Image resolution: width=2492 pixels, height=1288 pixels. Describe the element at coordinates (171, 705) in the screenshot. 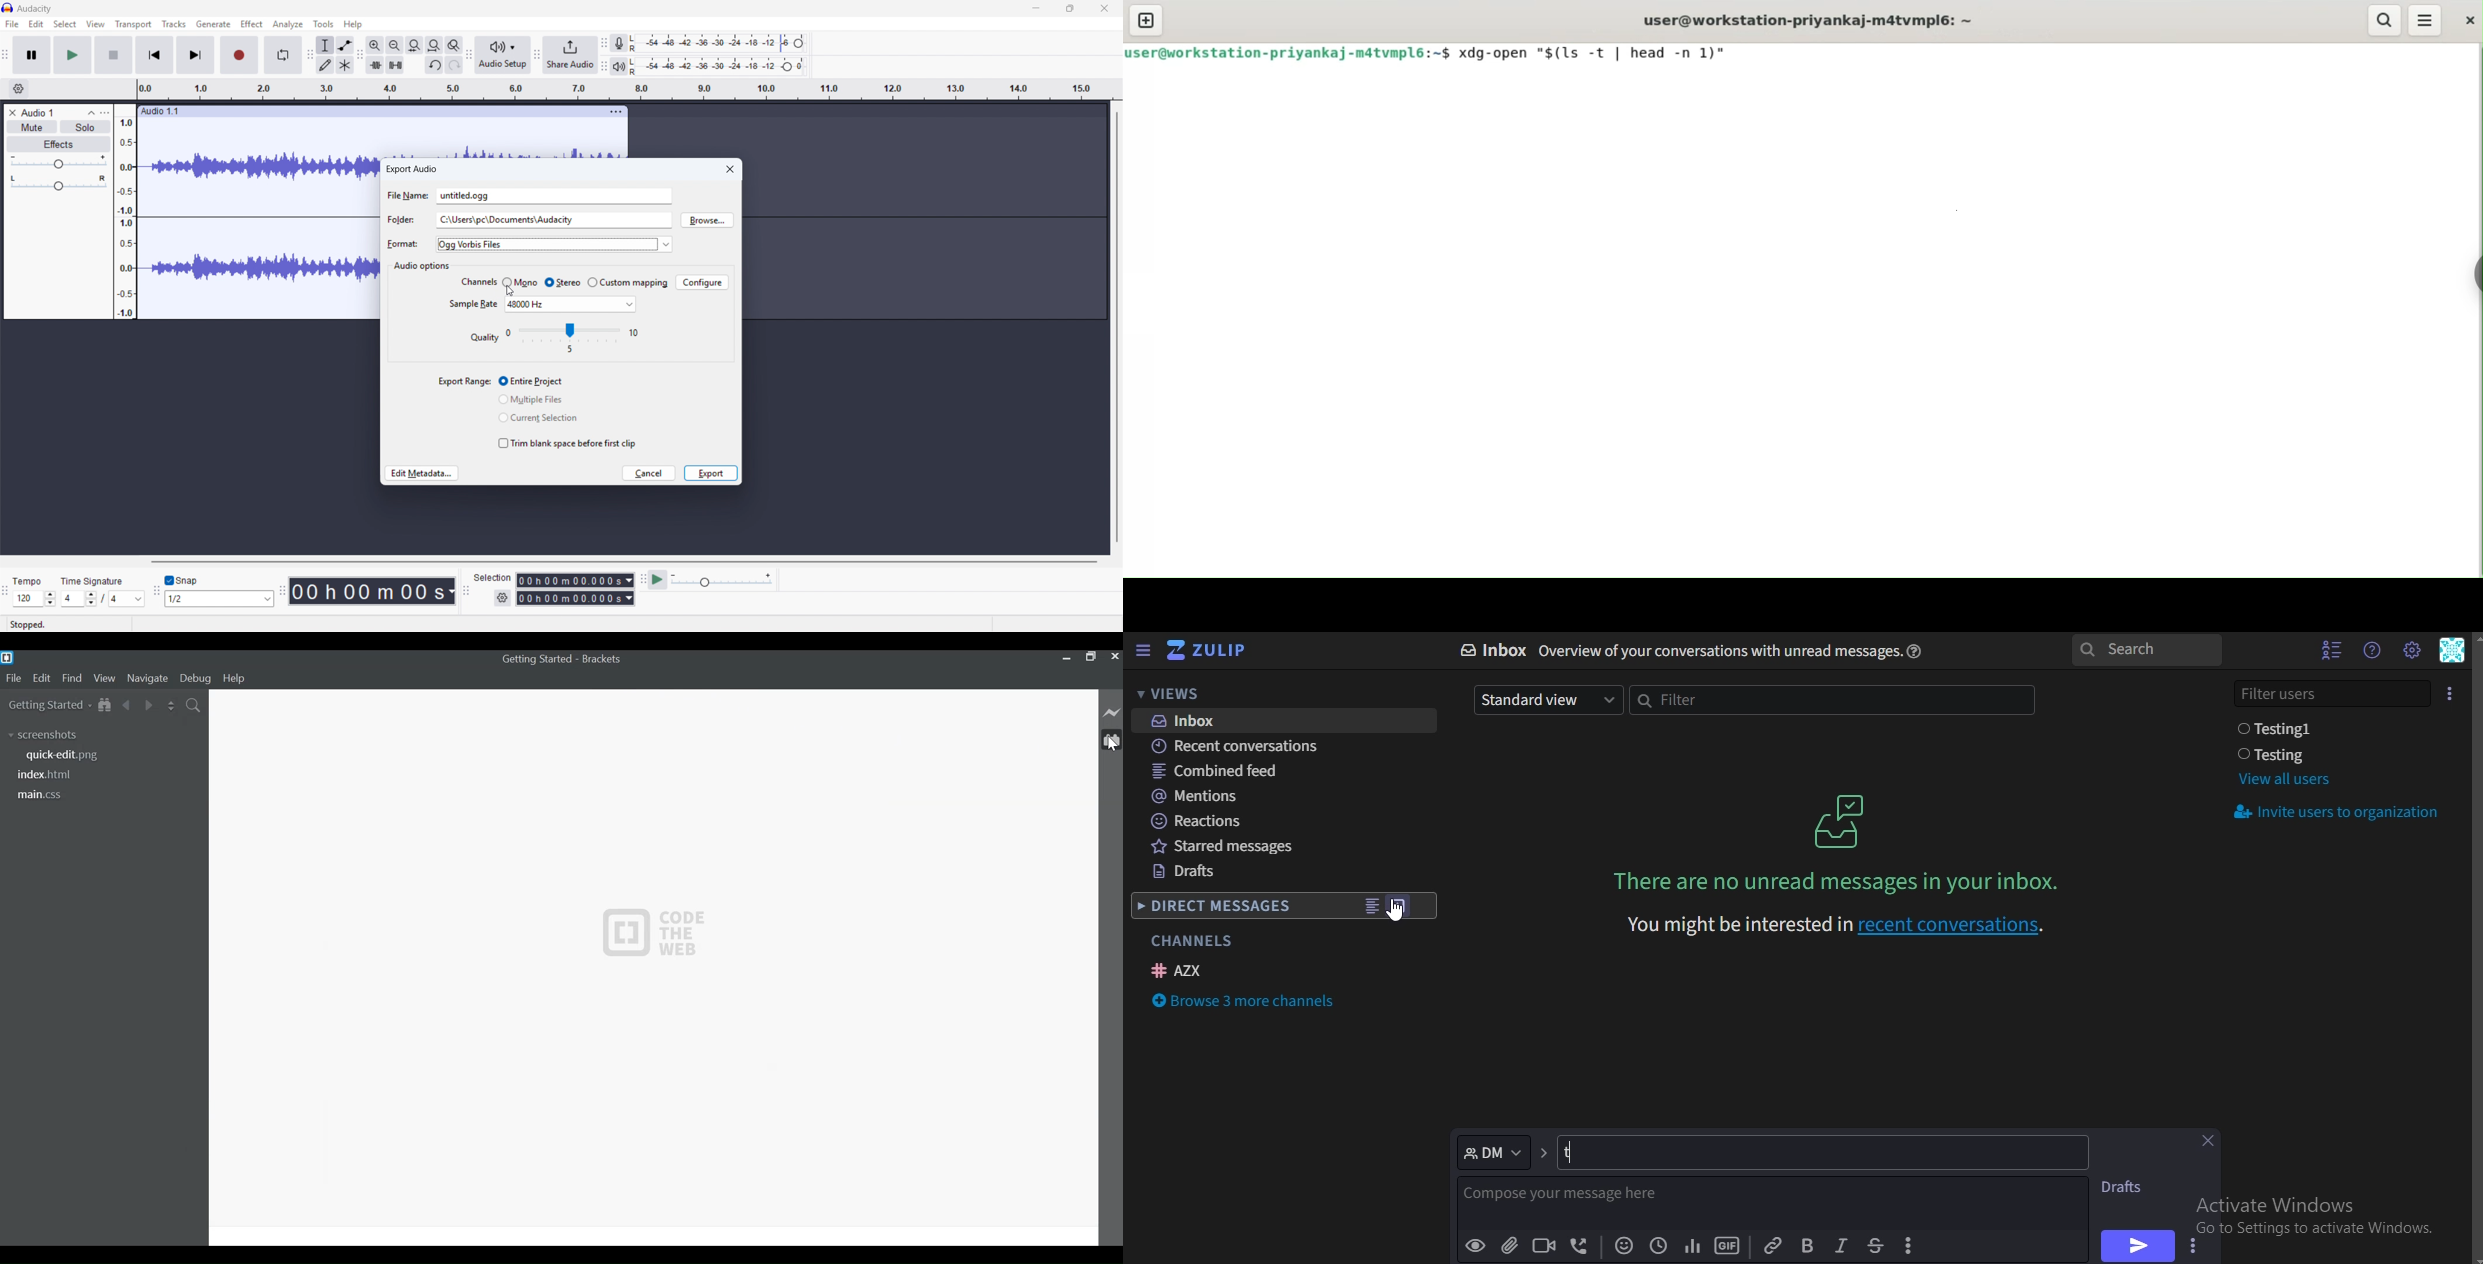

I see `Split the Editor Vertically or Horizontally` at that location.